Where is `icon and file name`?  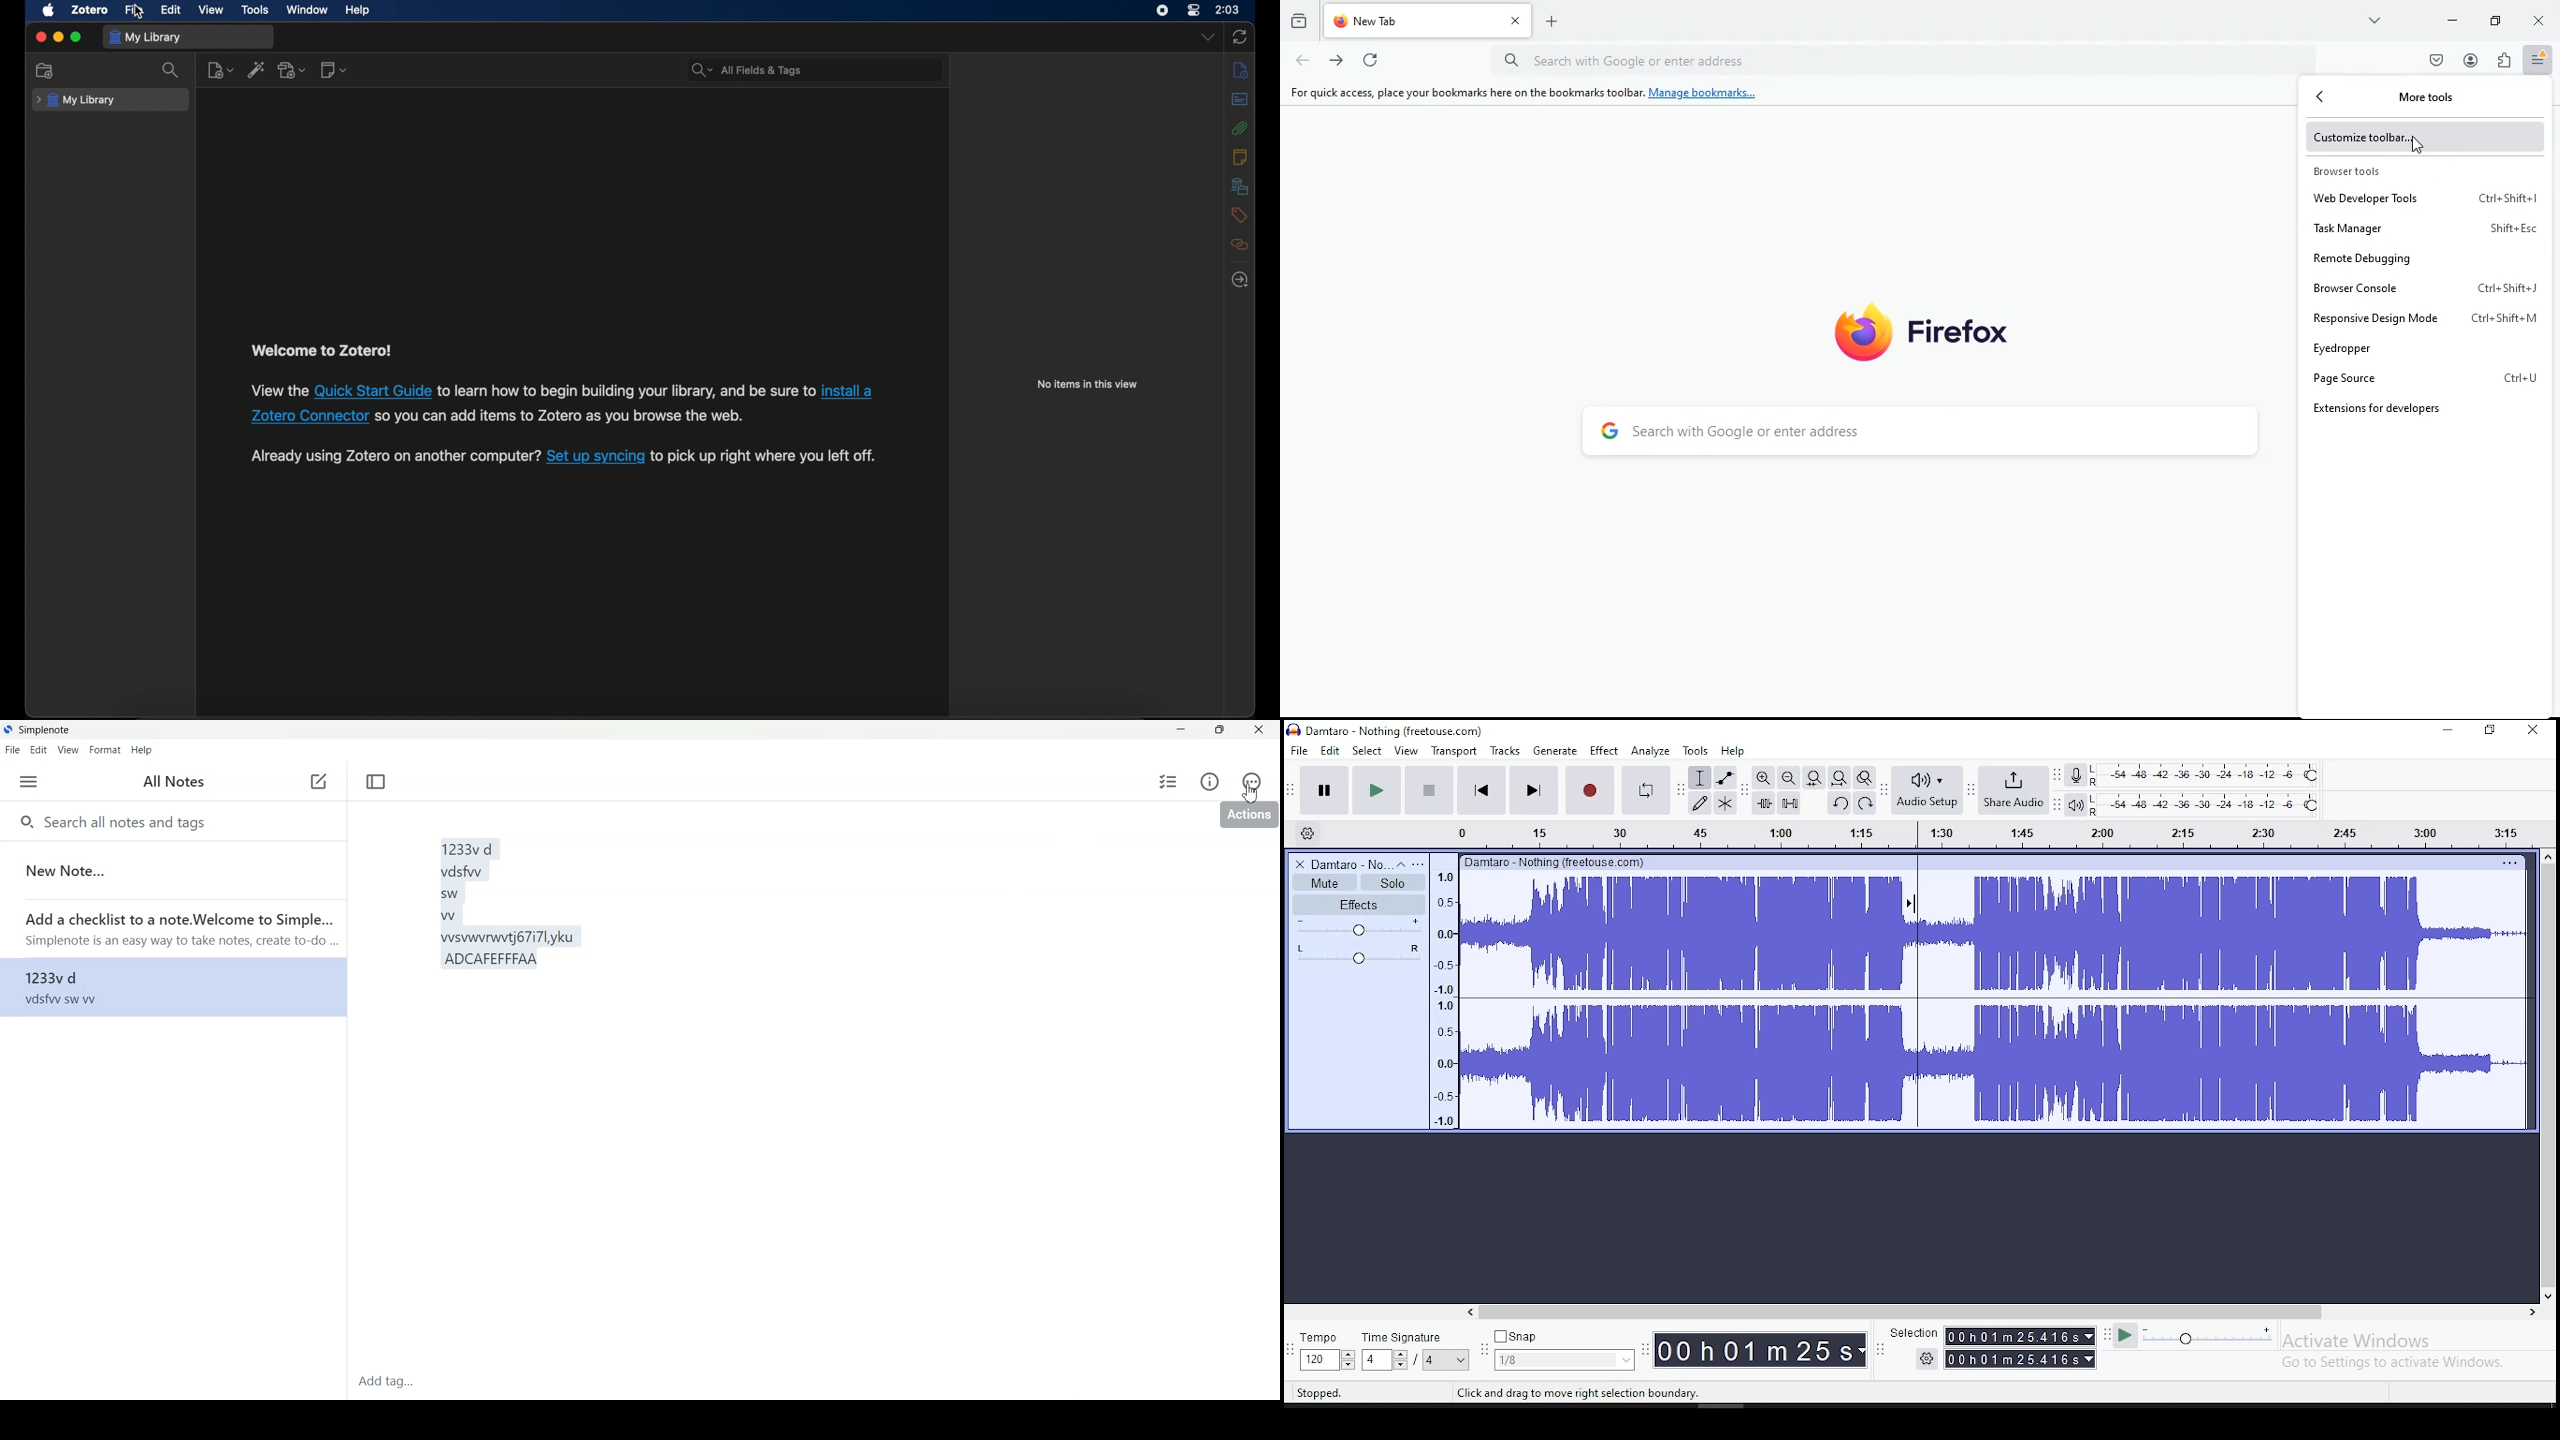 icon and file name is located at coordinates (1391, 729).